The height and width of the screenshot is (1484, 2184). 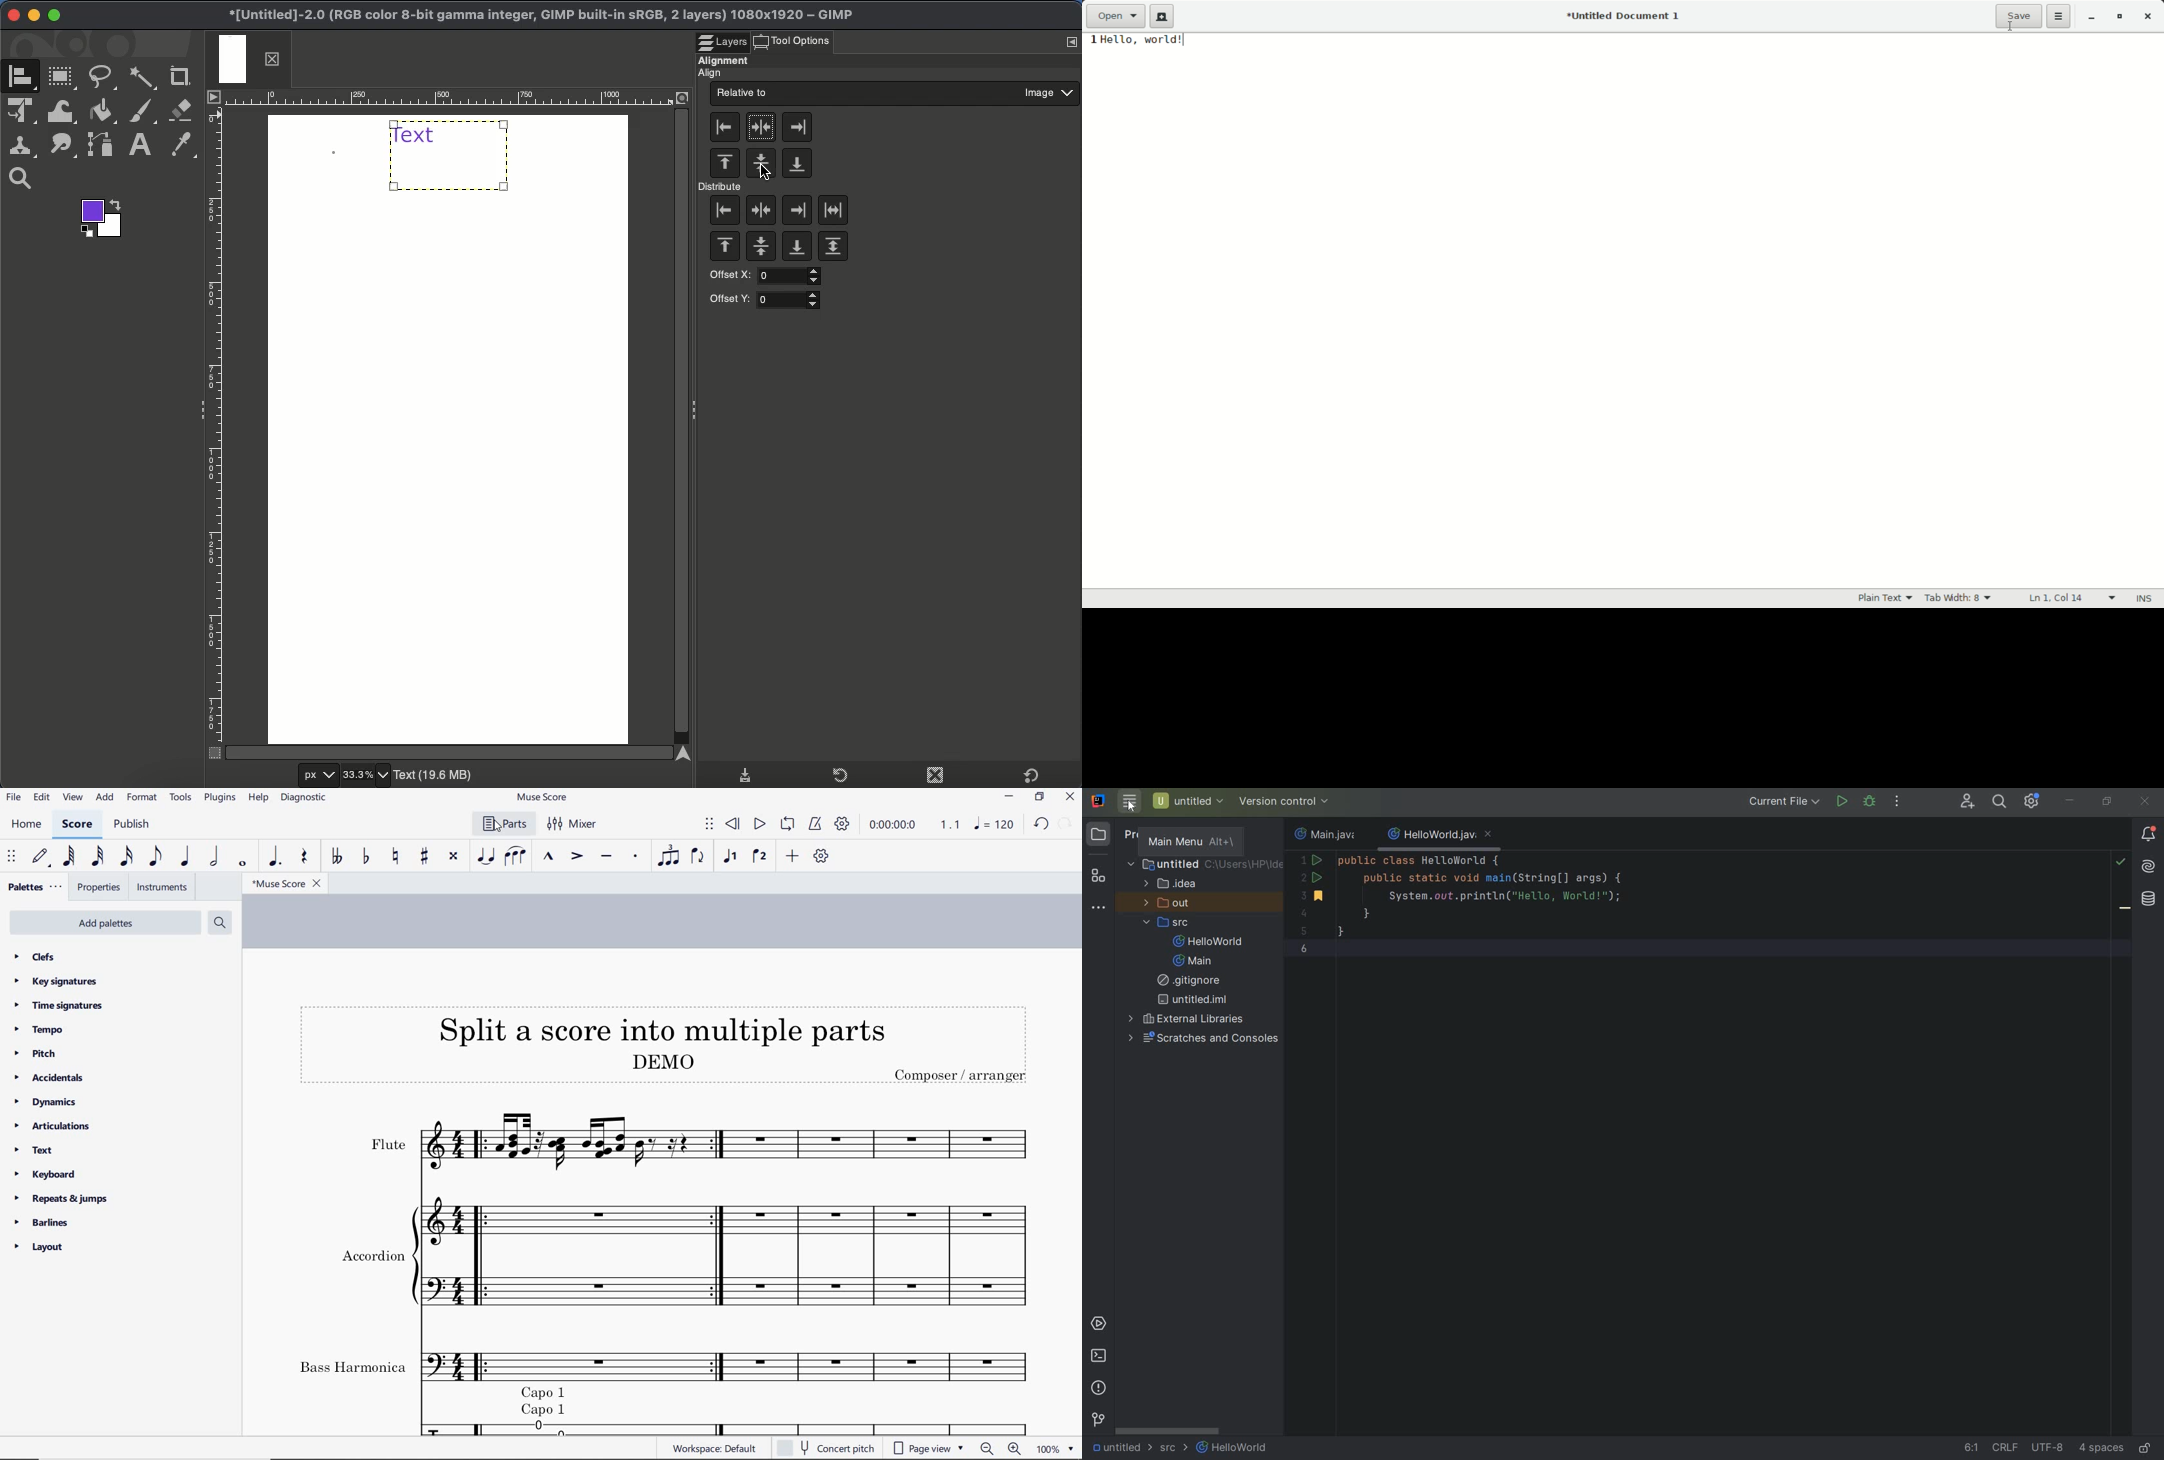 I want to click on Freehand tool, so click(x=104, y=79).